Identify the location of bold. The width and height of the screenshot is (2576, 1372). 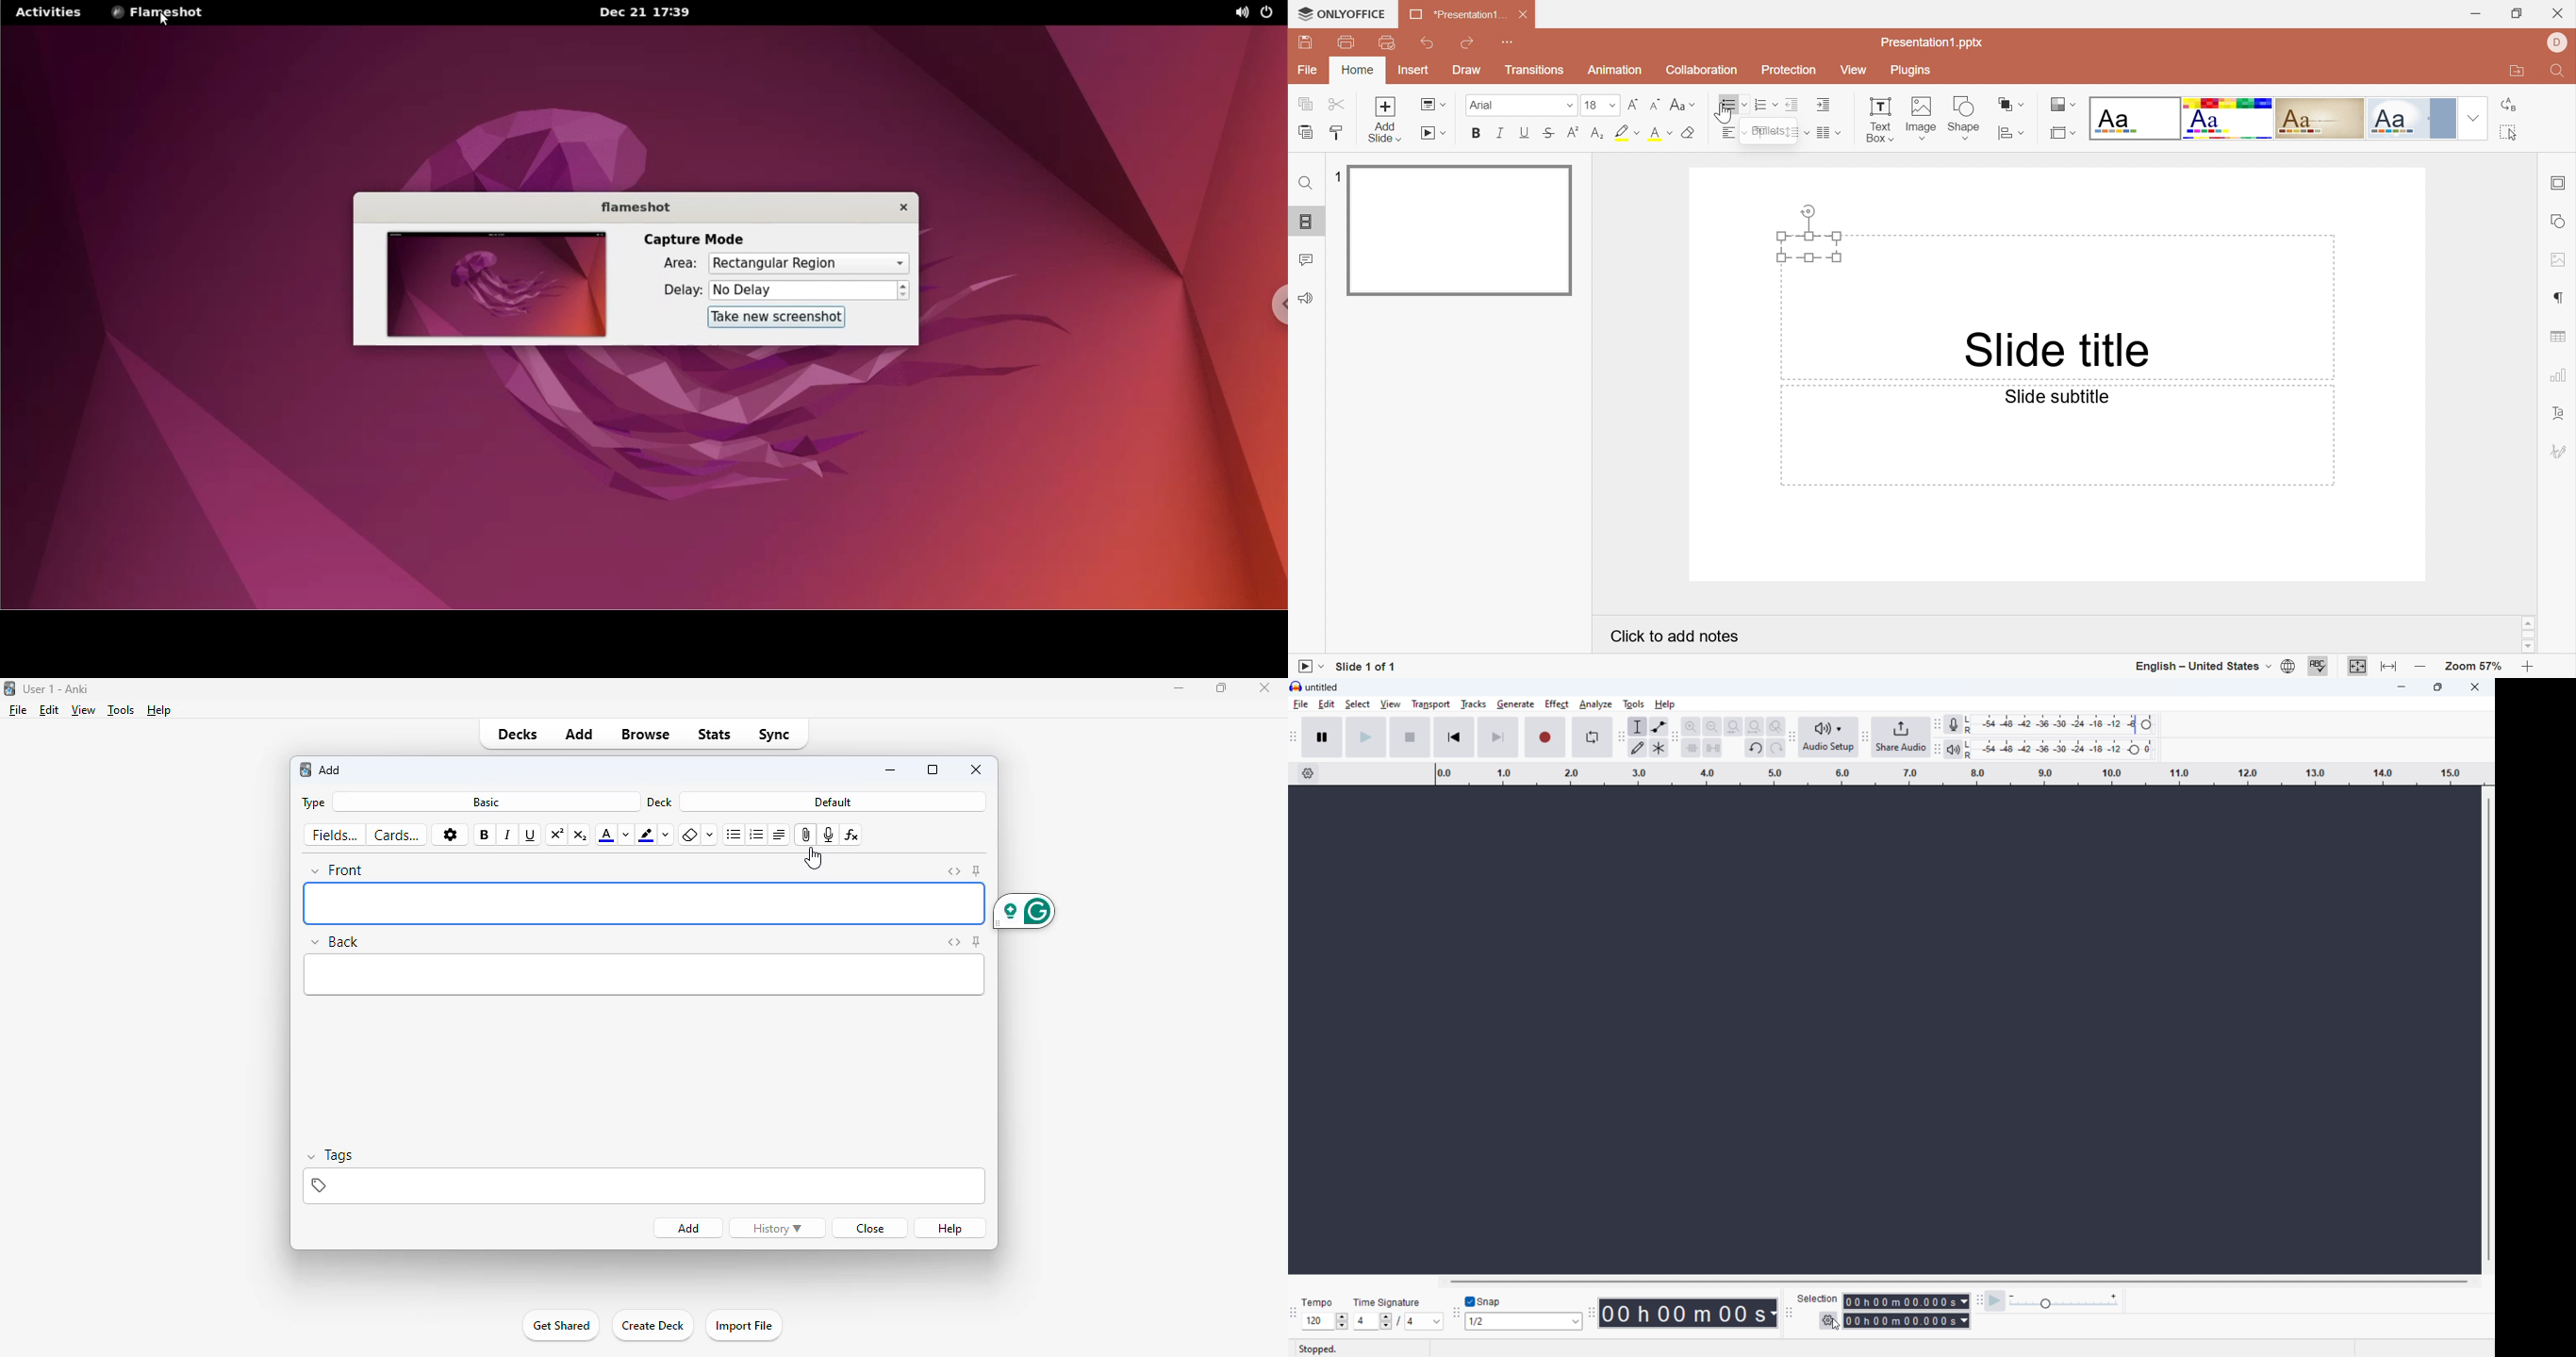
(484, 835).